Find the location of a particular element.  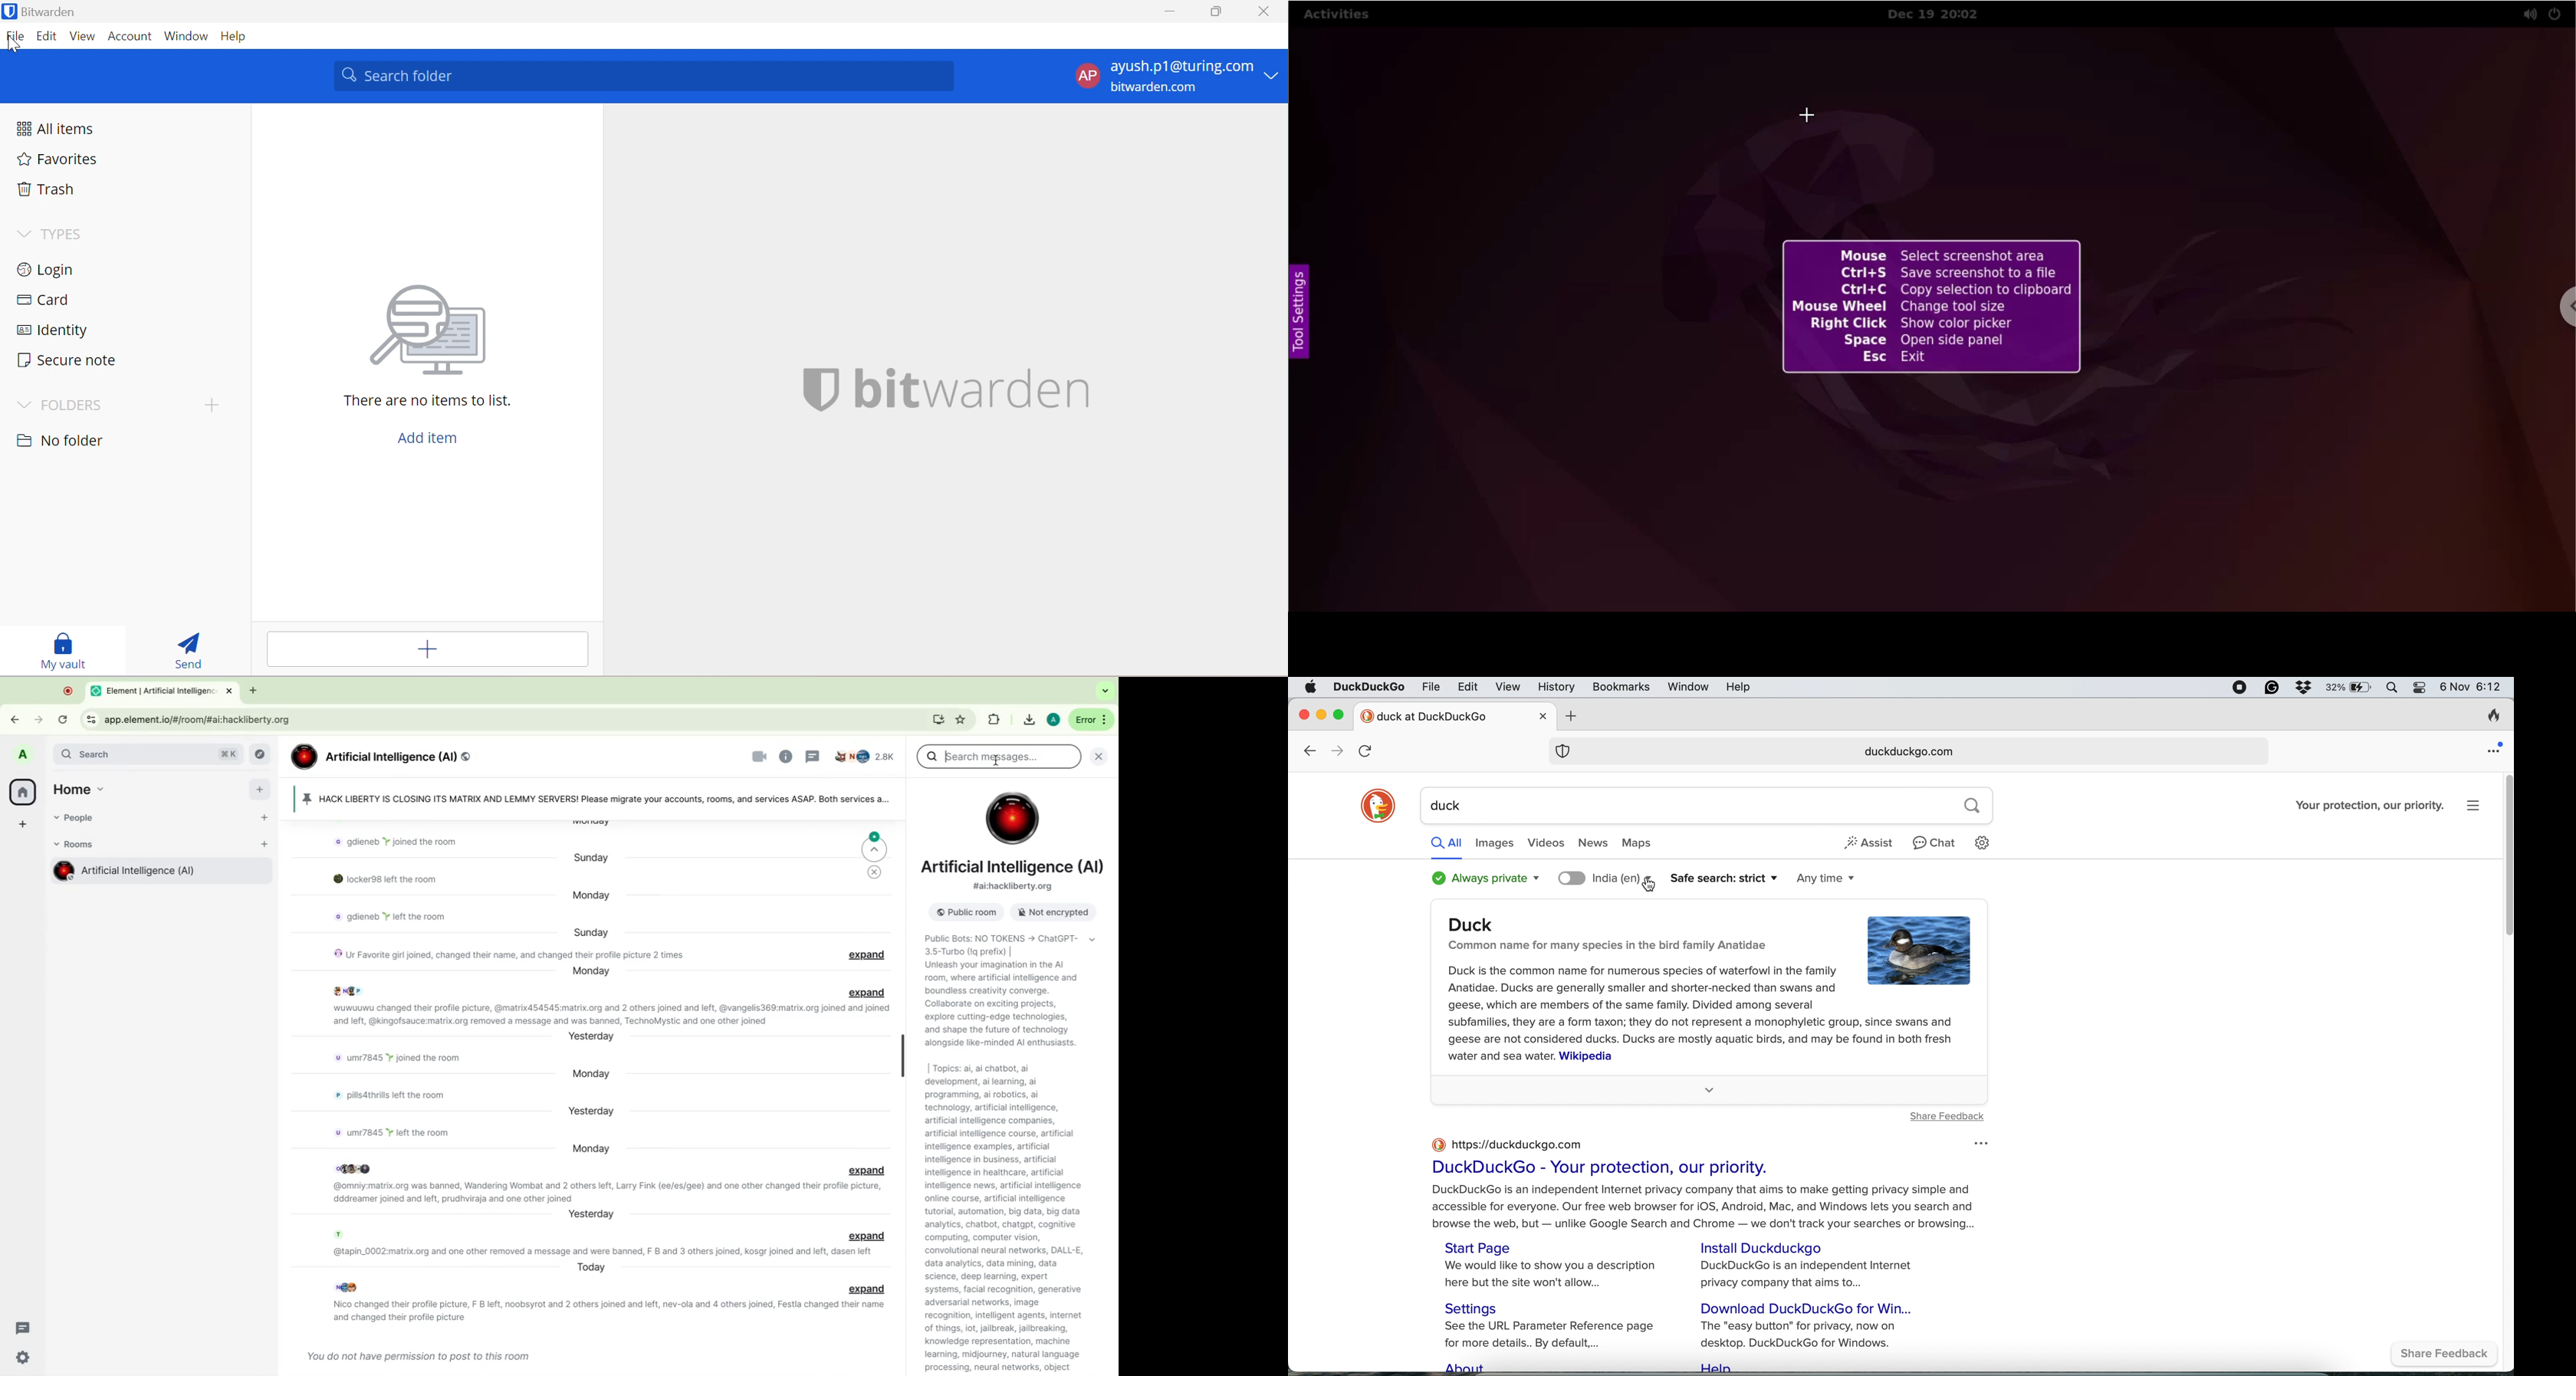

clear browsing history is located at coordinates (2493, 718).